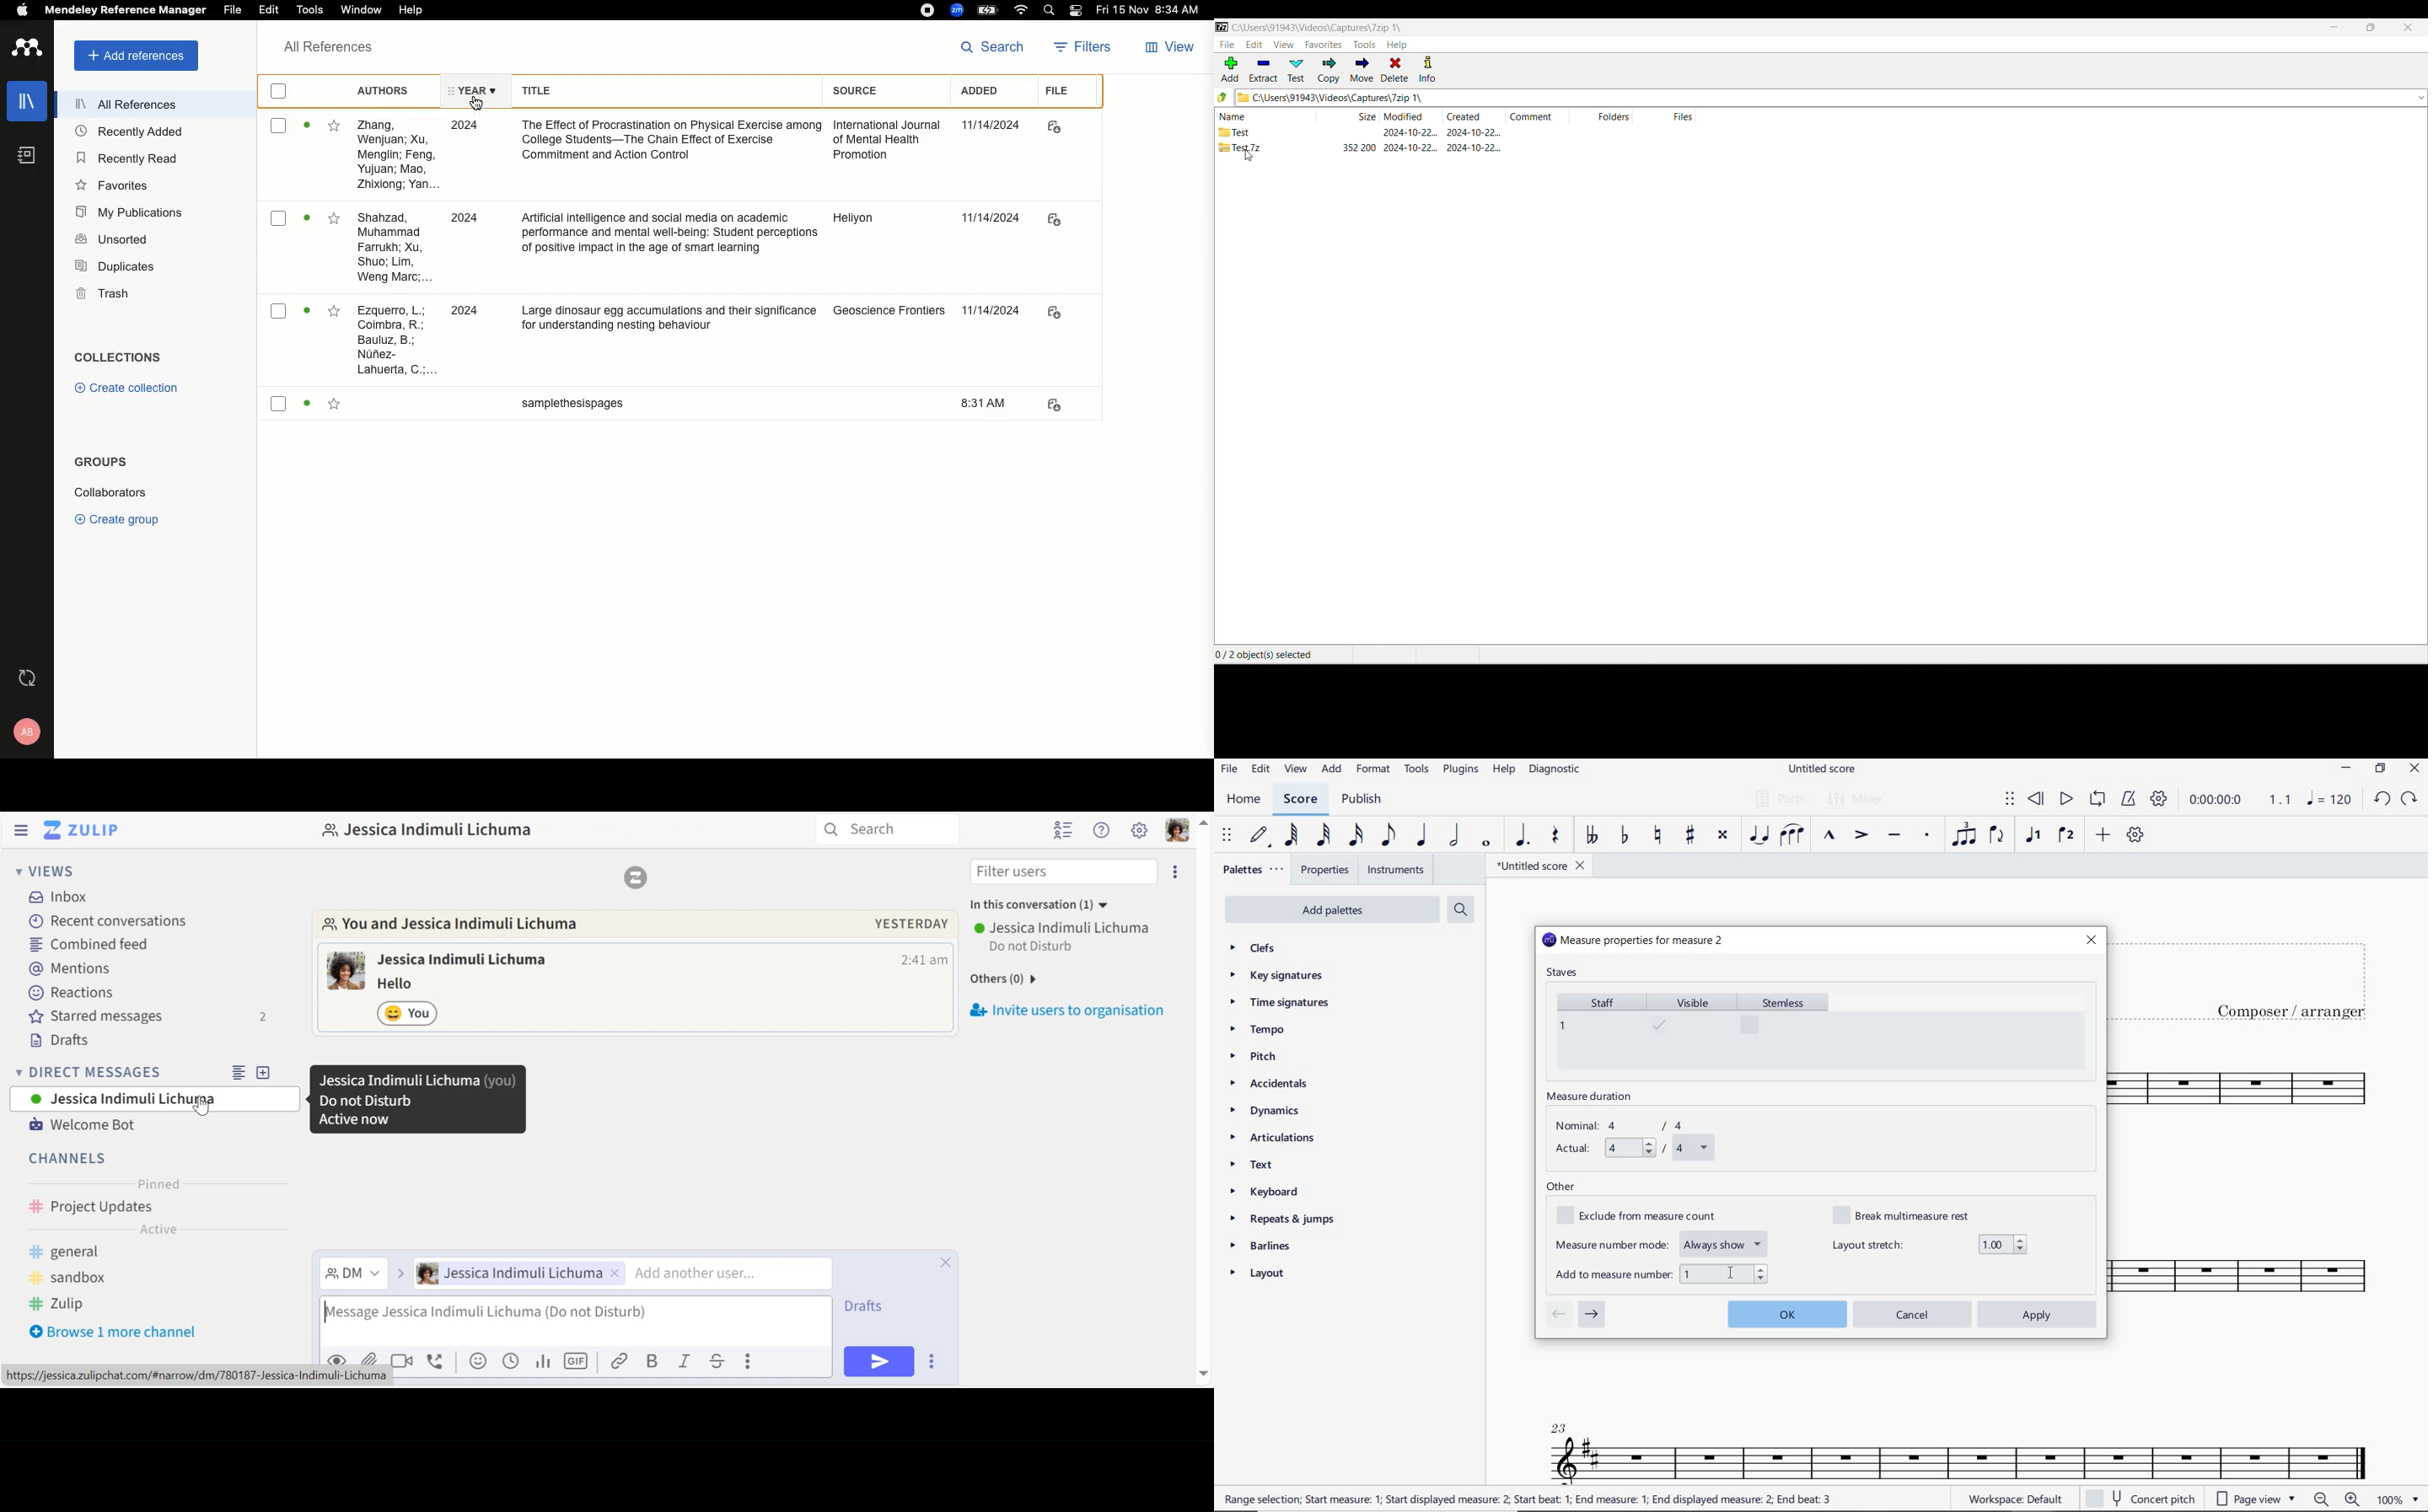  What do you see at coordinates (878, 1362) in the screenshot?
I see `Send` at bounding box center [878, 1362].